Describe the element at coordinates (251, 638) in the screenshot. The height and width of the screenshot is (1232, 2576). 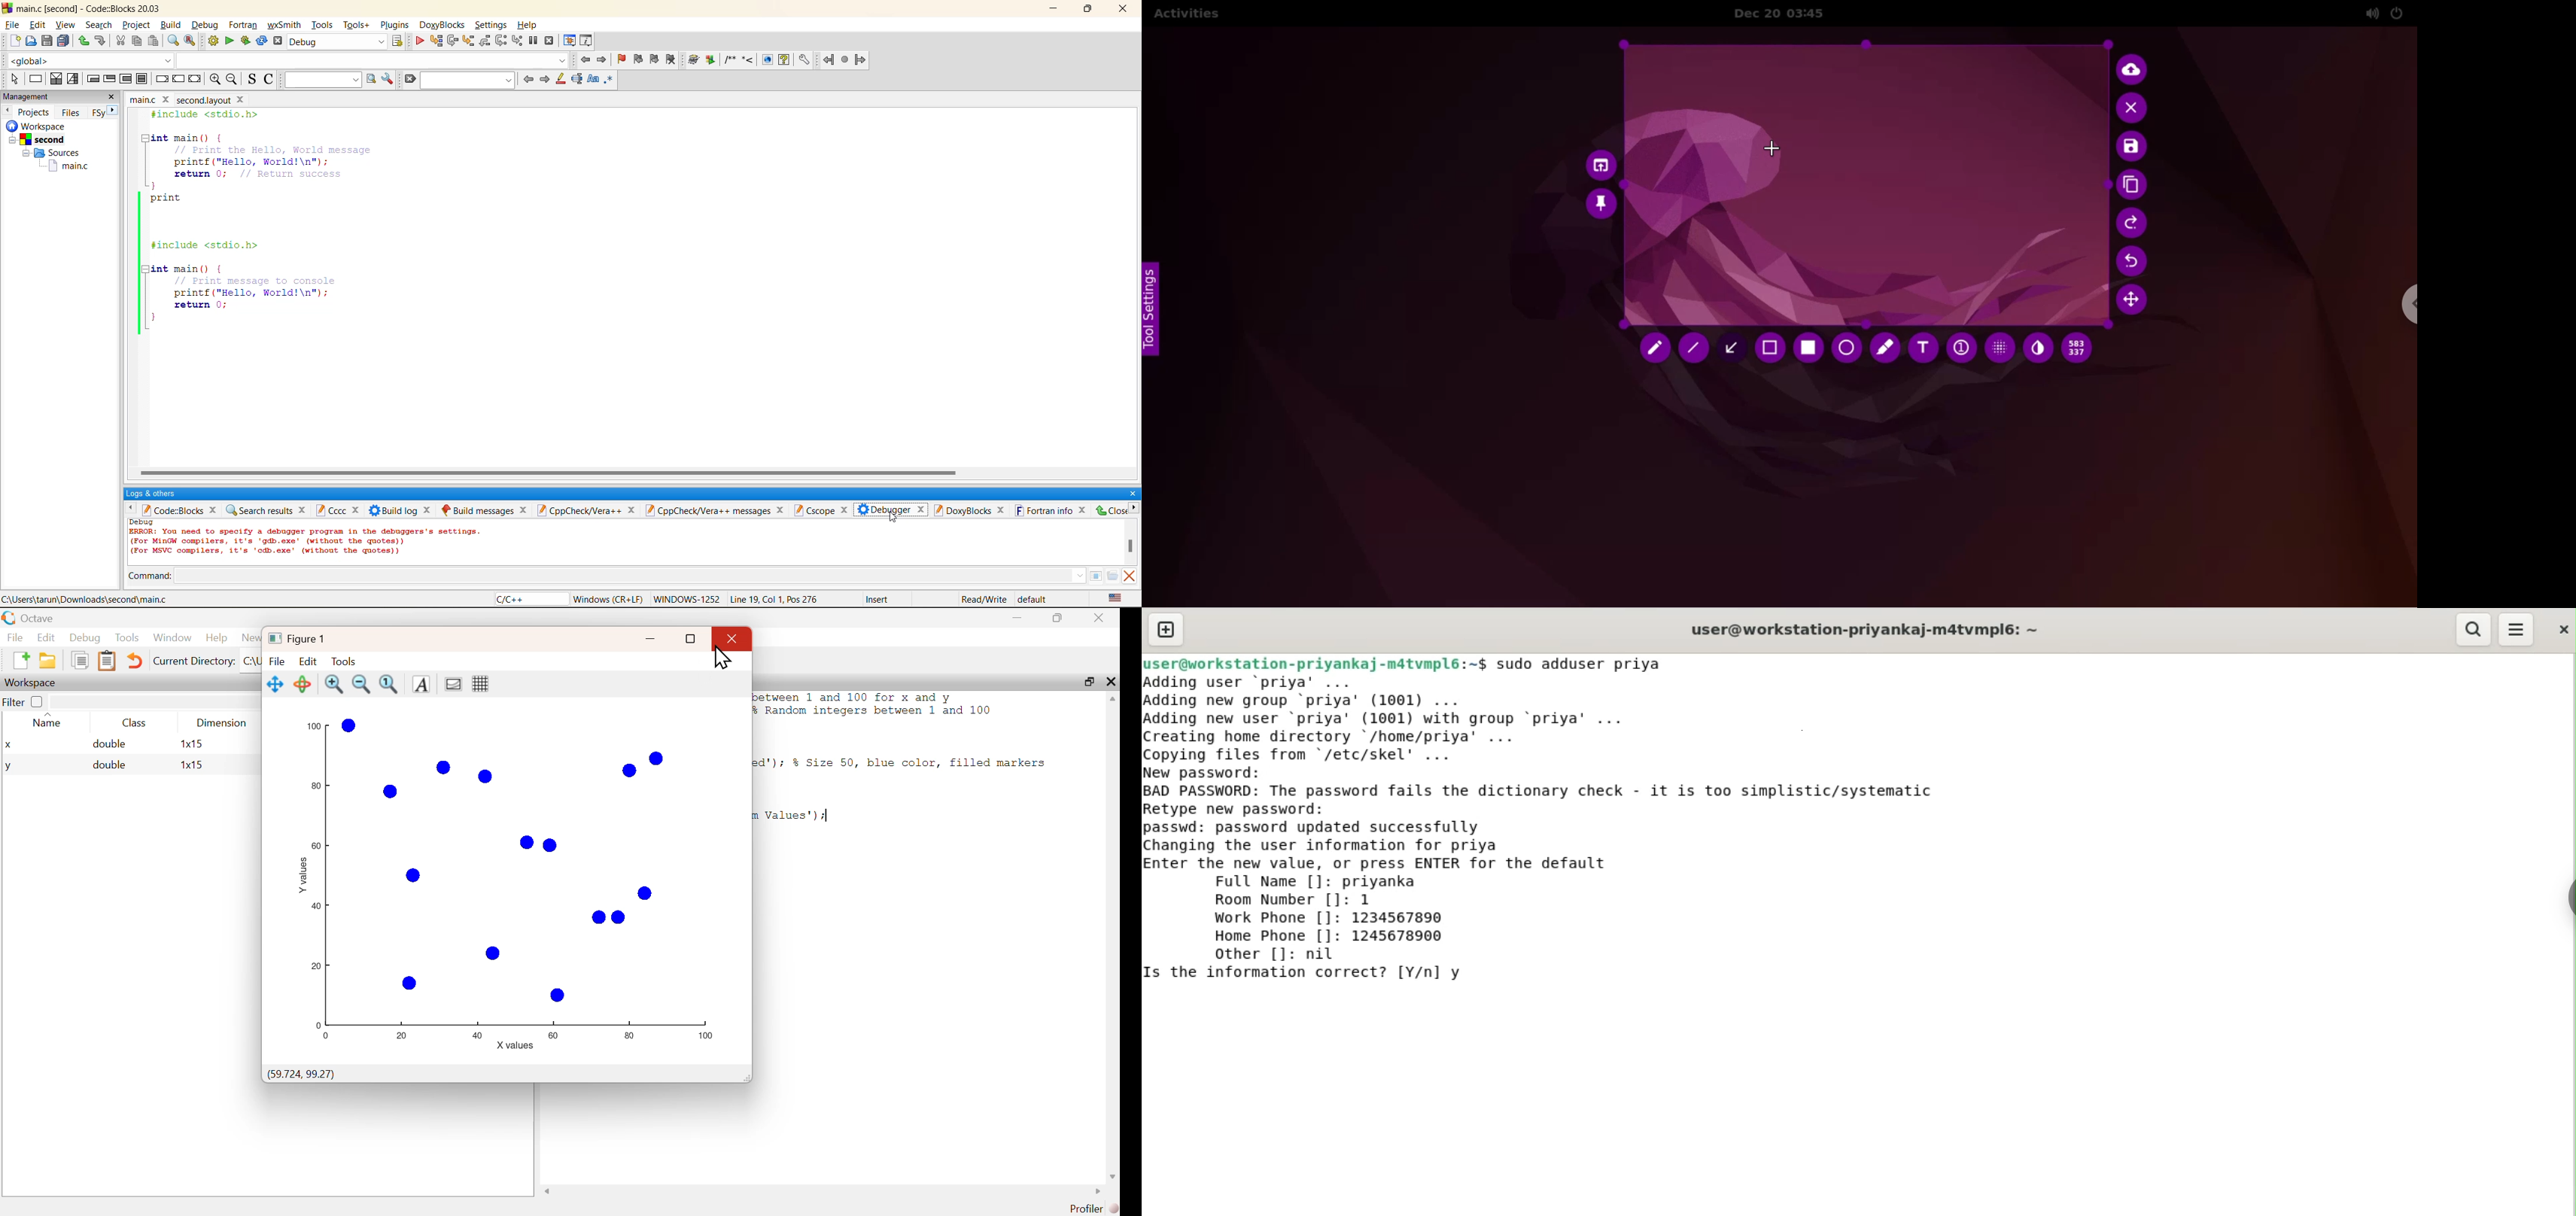
I see `News` at that location.